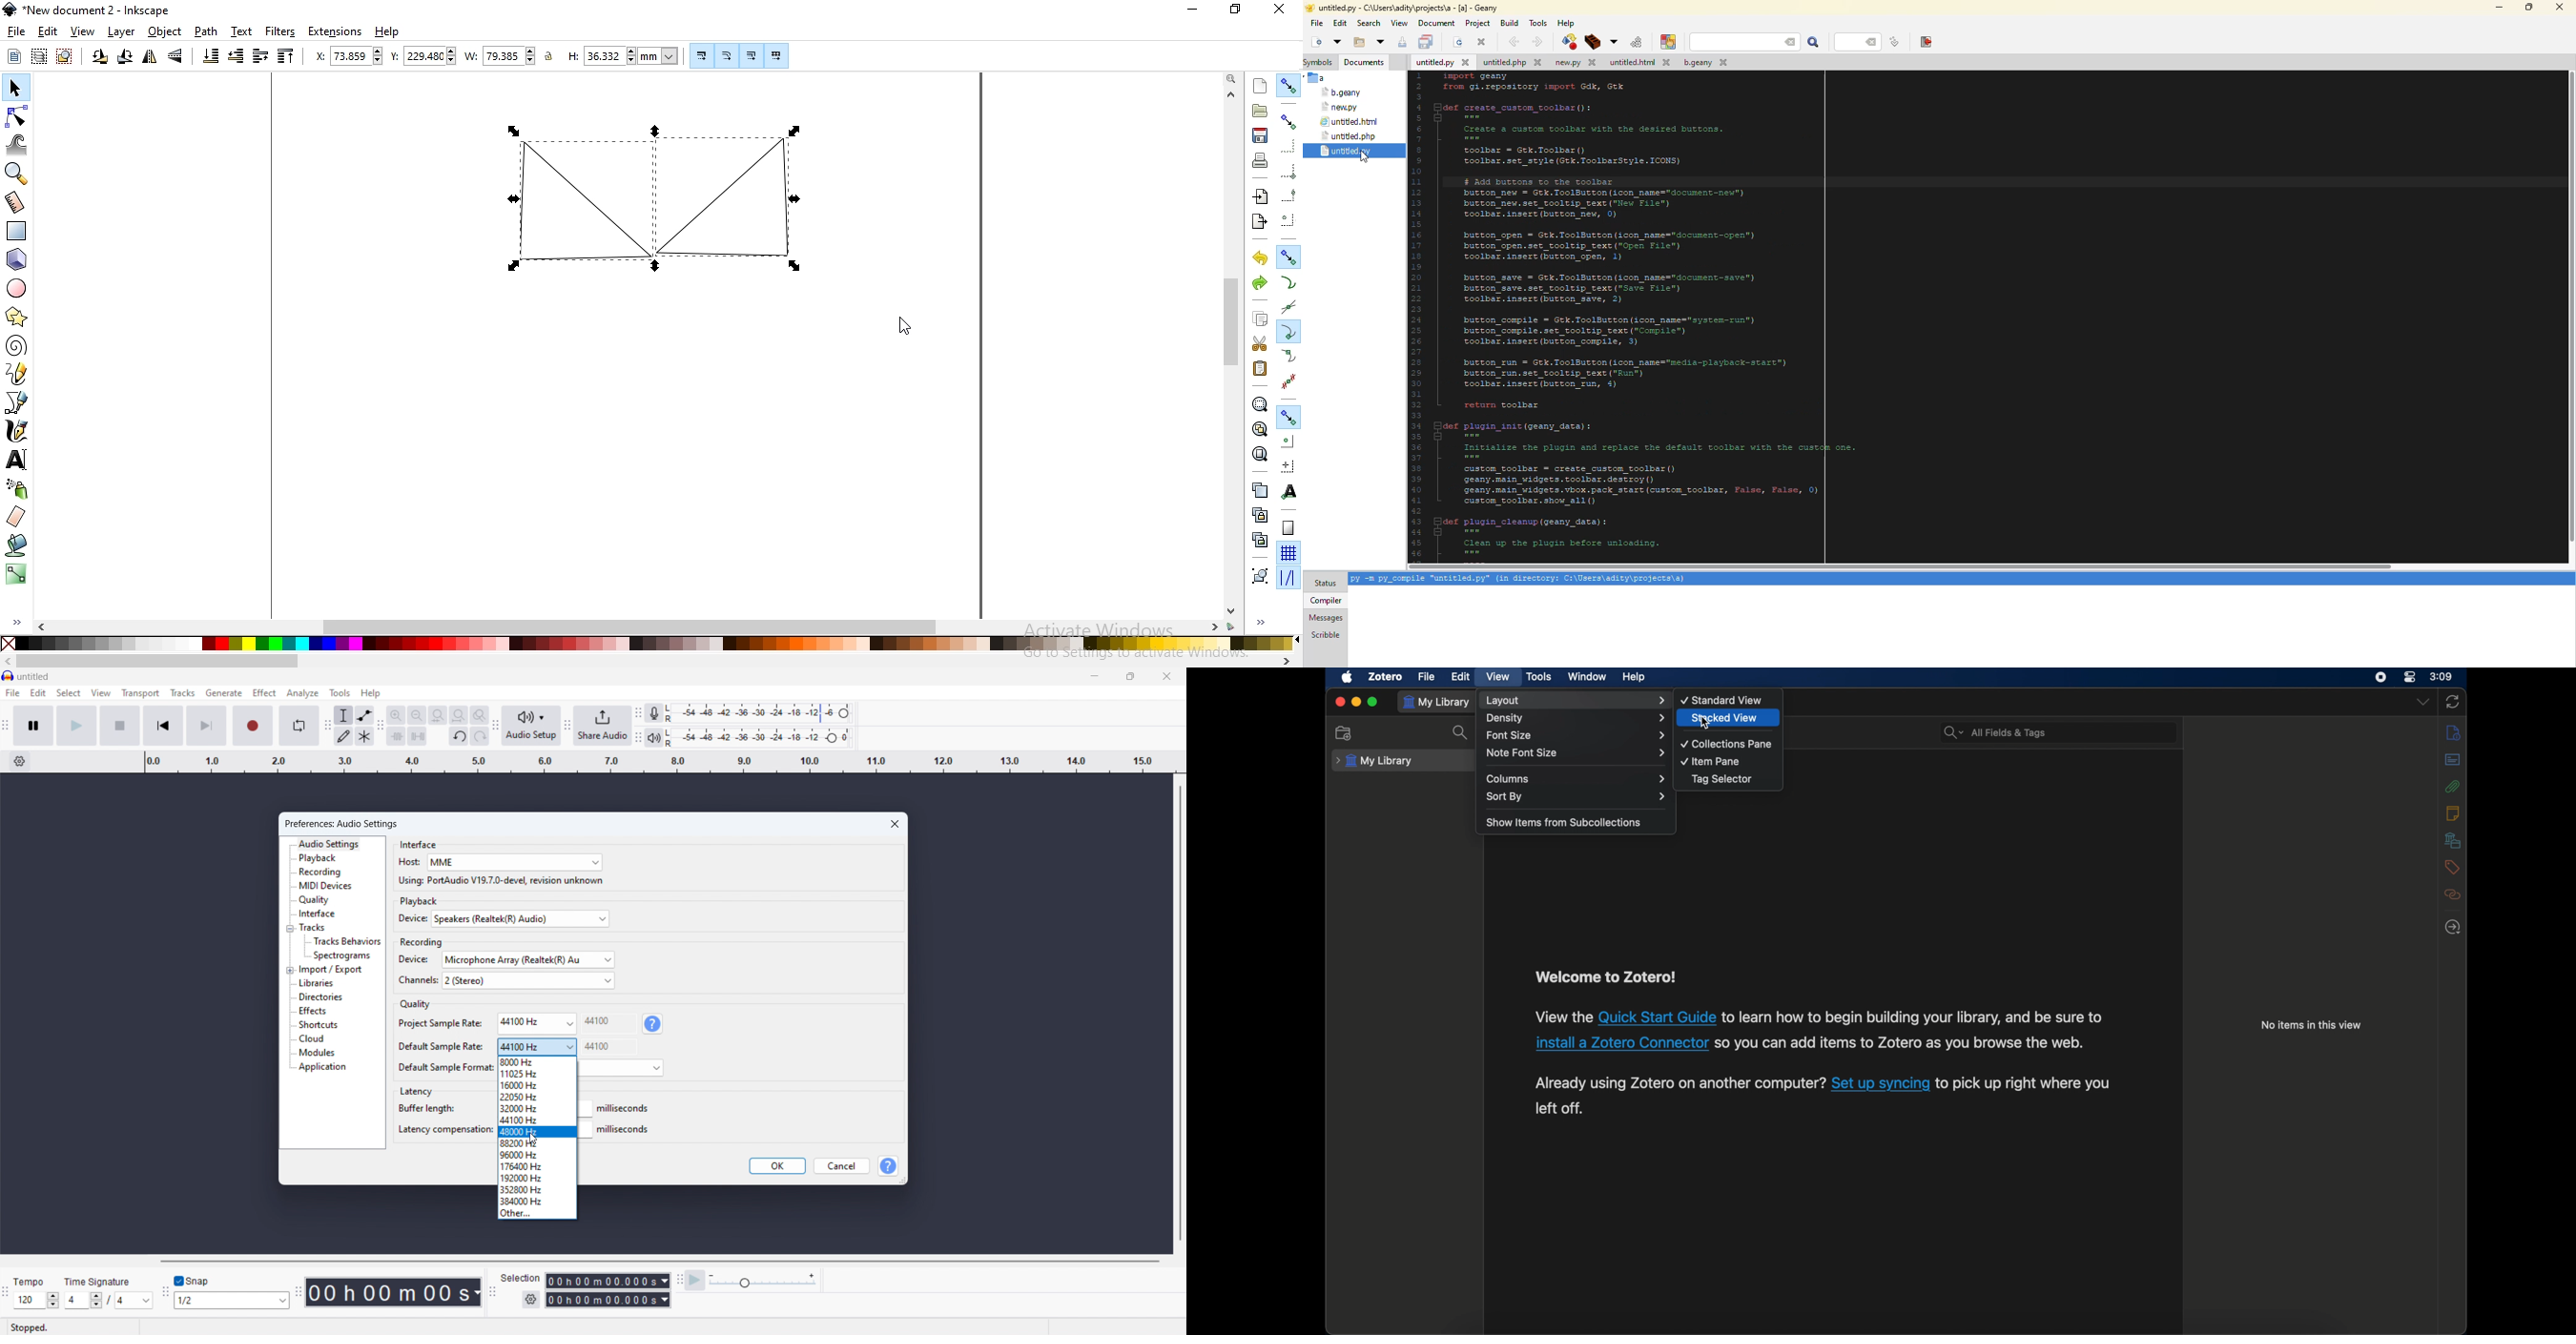 The height and width of the screenshot is (1344, 2576). What do you see at coordinates (1259, 220) in the screenshot?
I see `export this document` at bounding box center [1259, 220].